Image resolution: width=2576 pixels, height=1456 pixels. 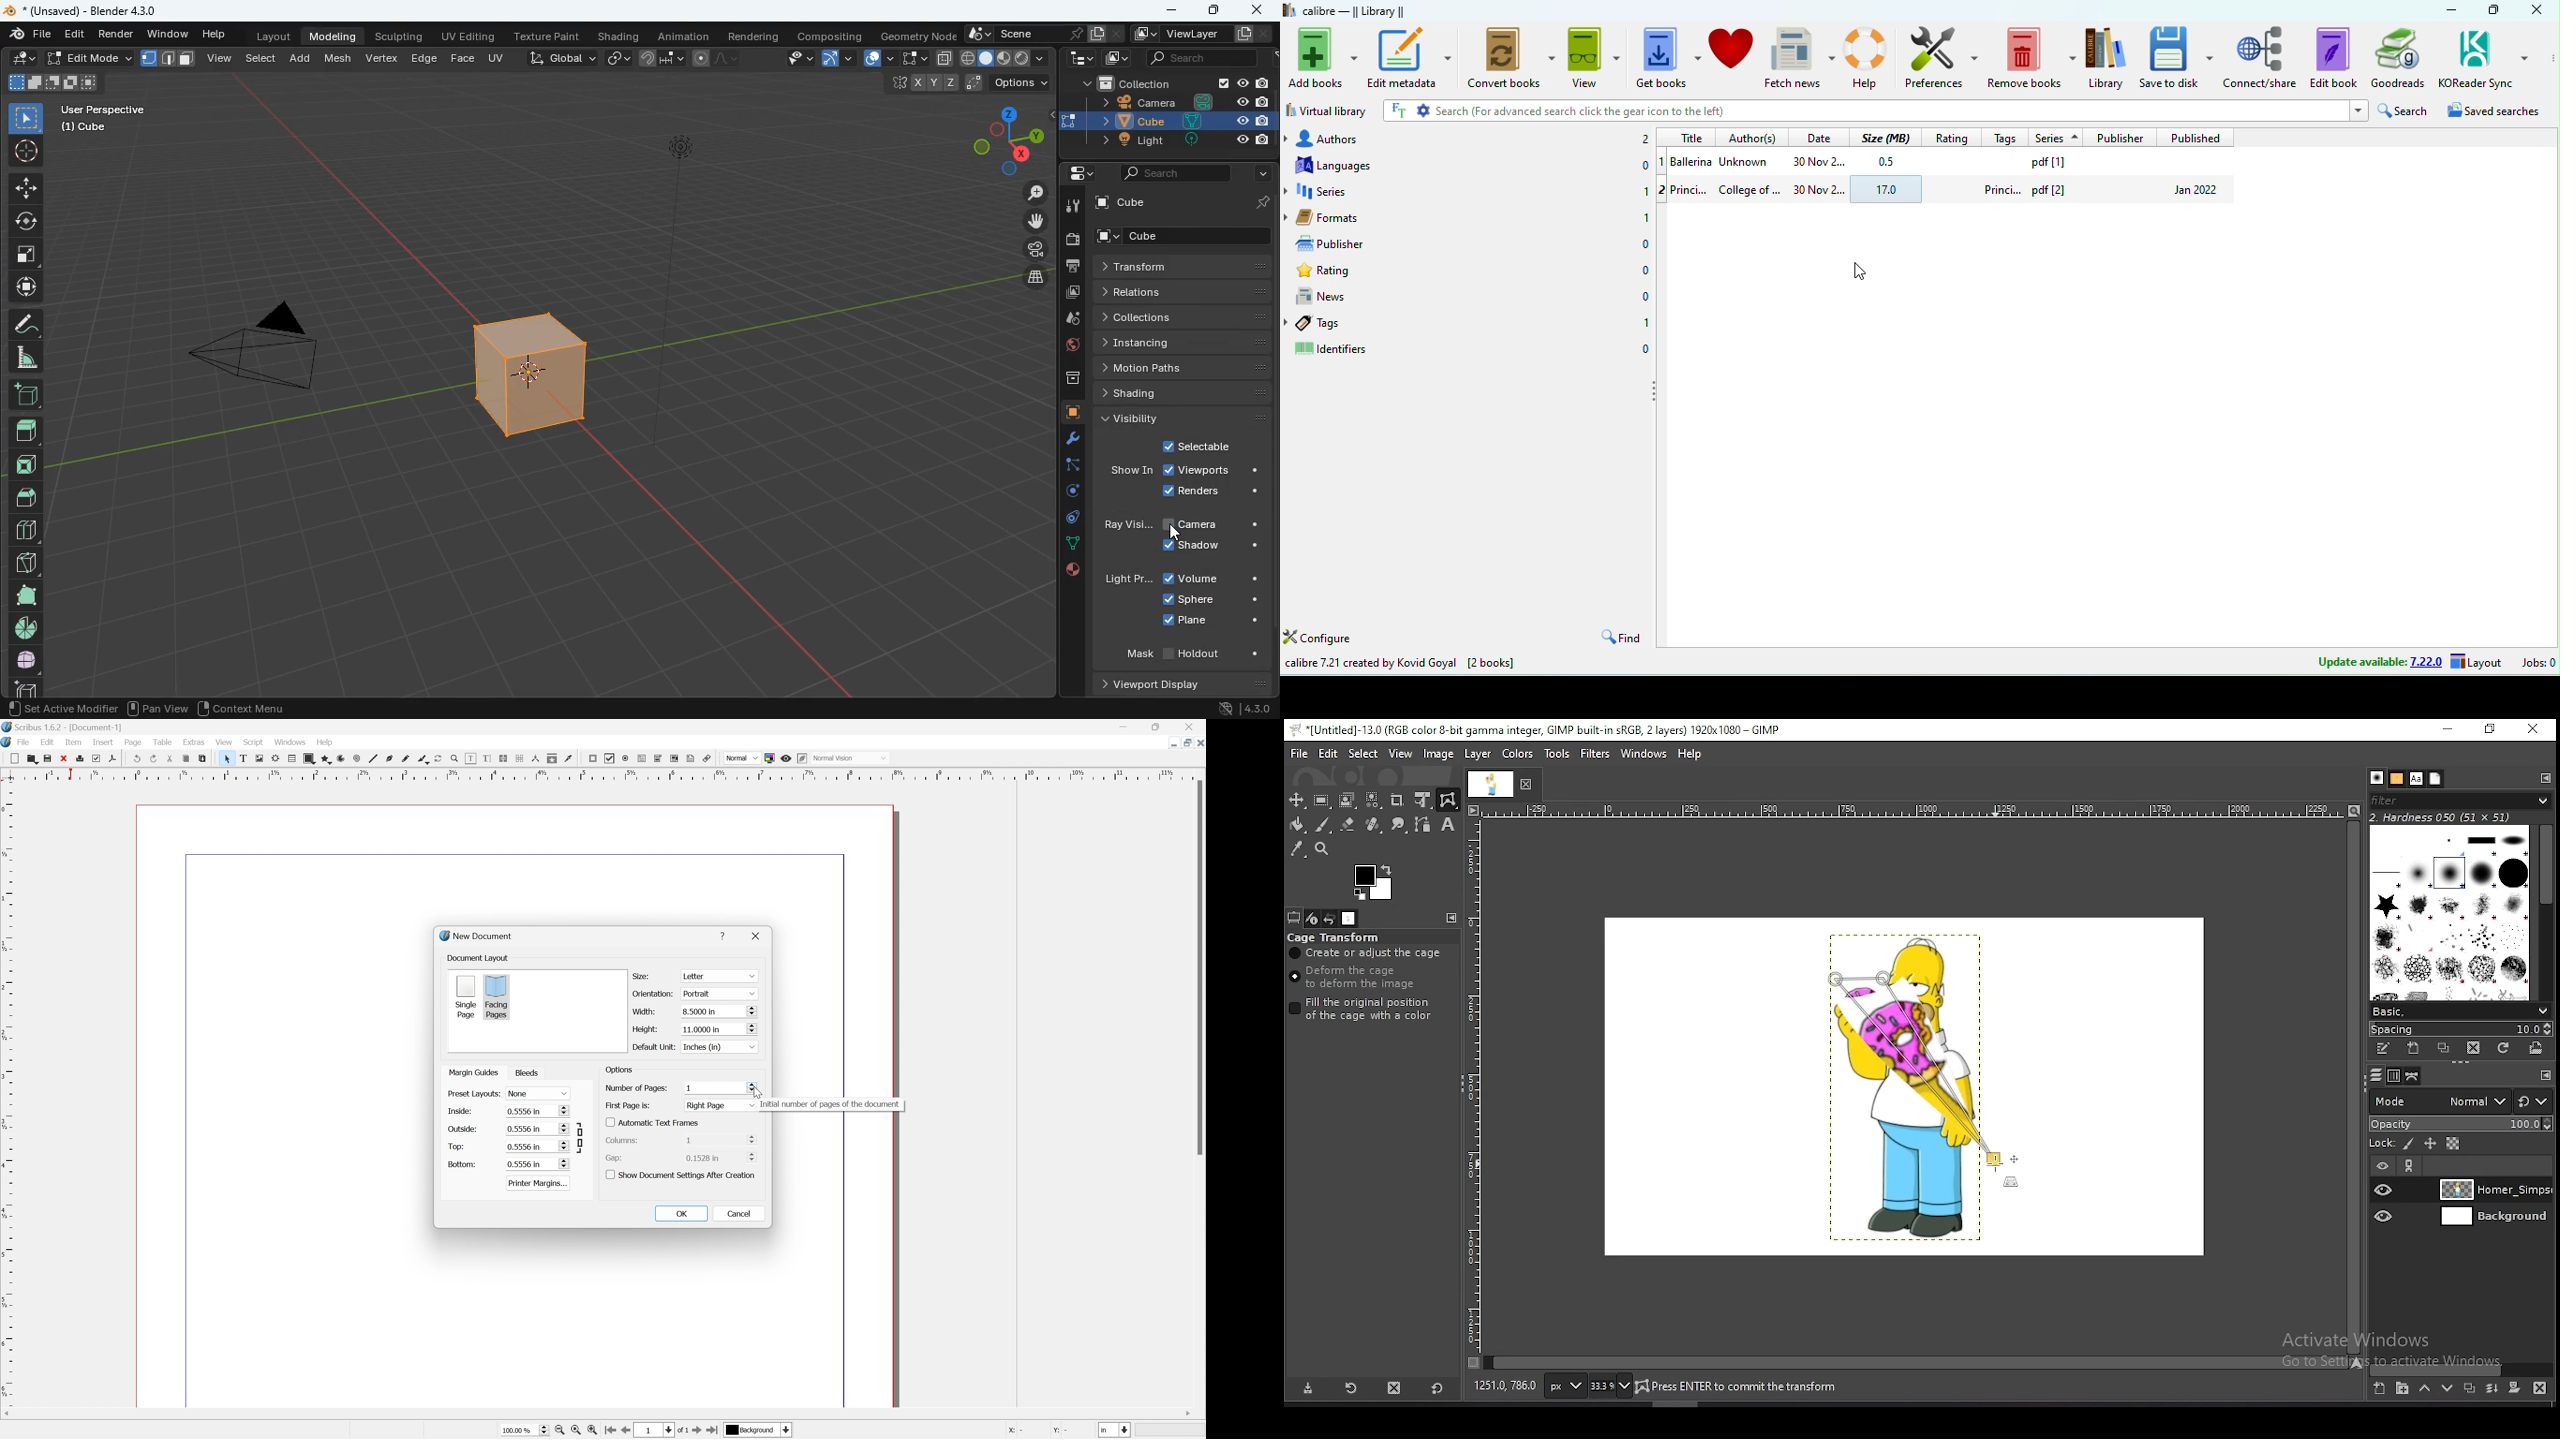 What do you see at coordinates (479, 957) in the screenshot?
I see `document layout` at bounding box center [479, 957].